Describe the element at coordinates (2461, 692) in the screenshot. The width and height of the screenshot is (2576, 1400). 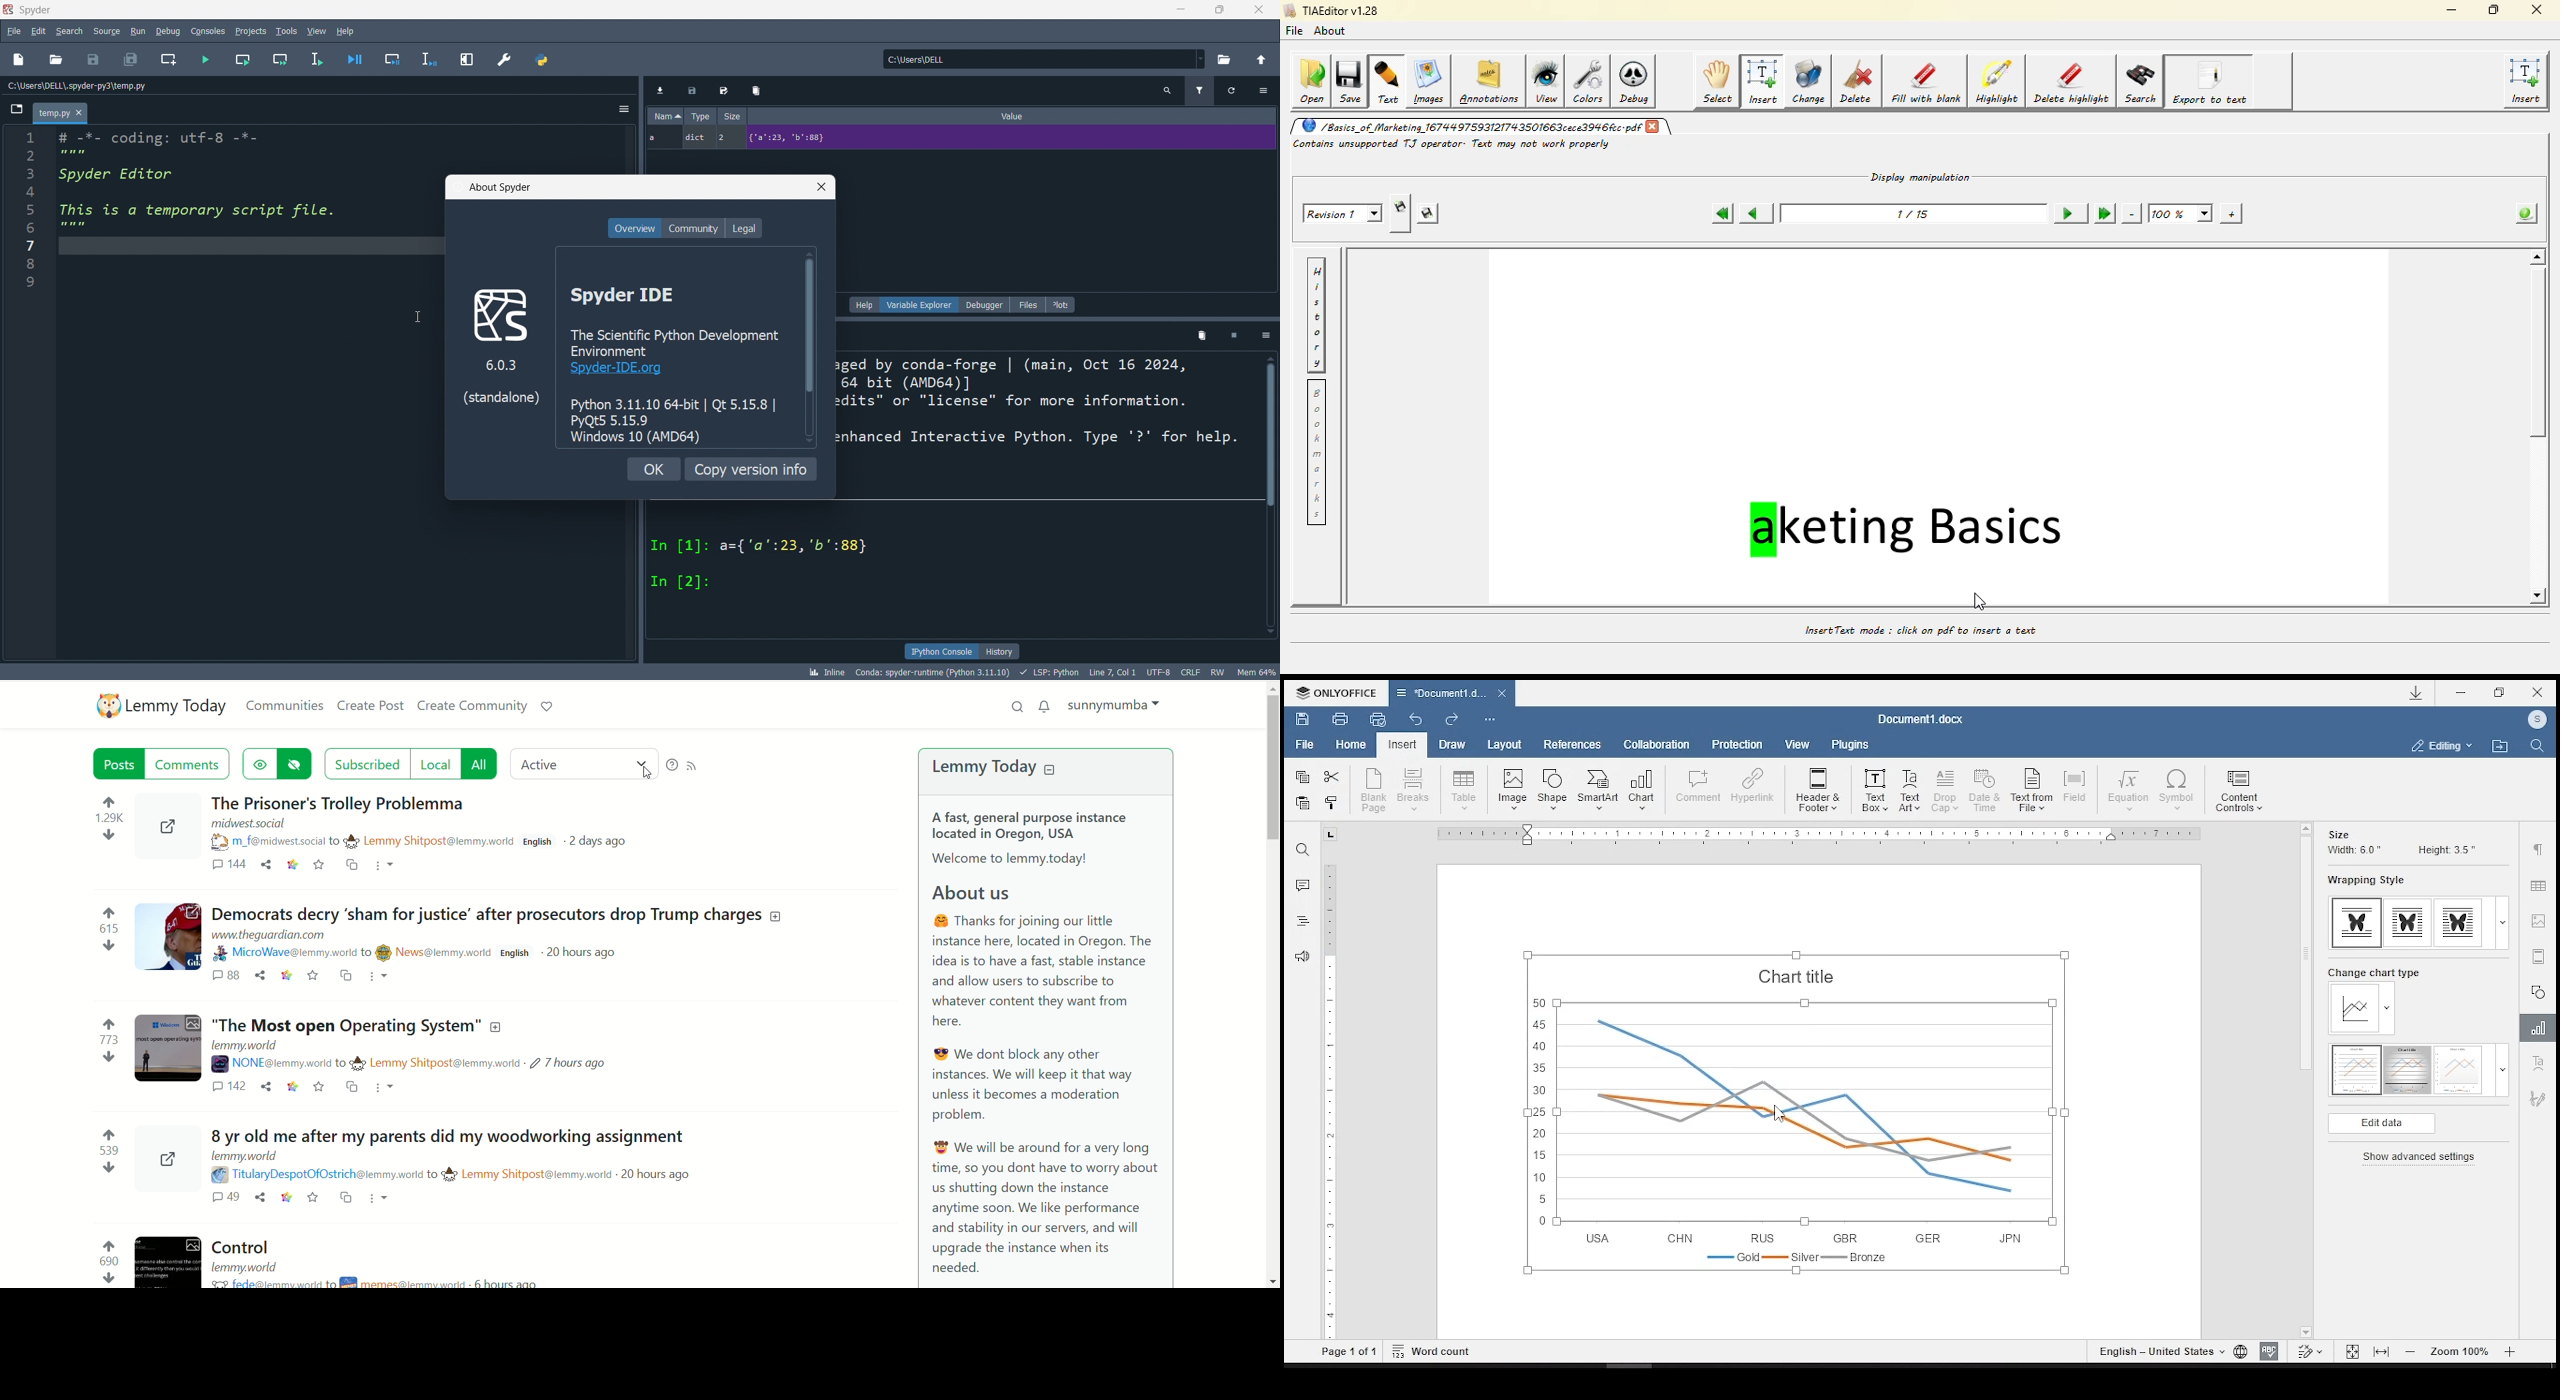
I see `minimize` at that location.